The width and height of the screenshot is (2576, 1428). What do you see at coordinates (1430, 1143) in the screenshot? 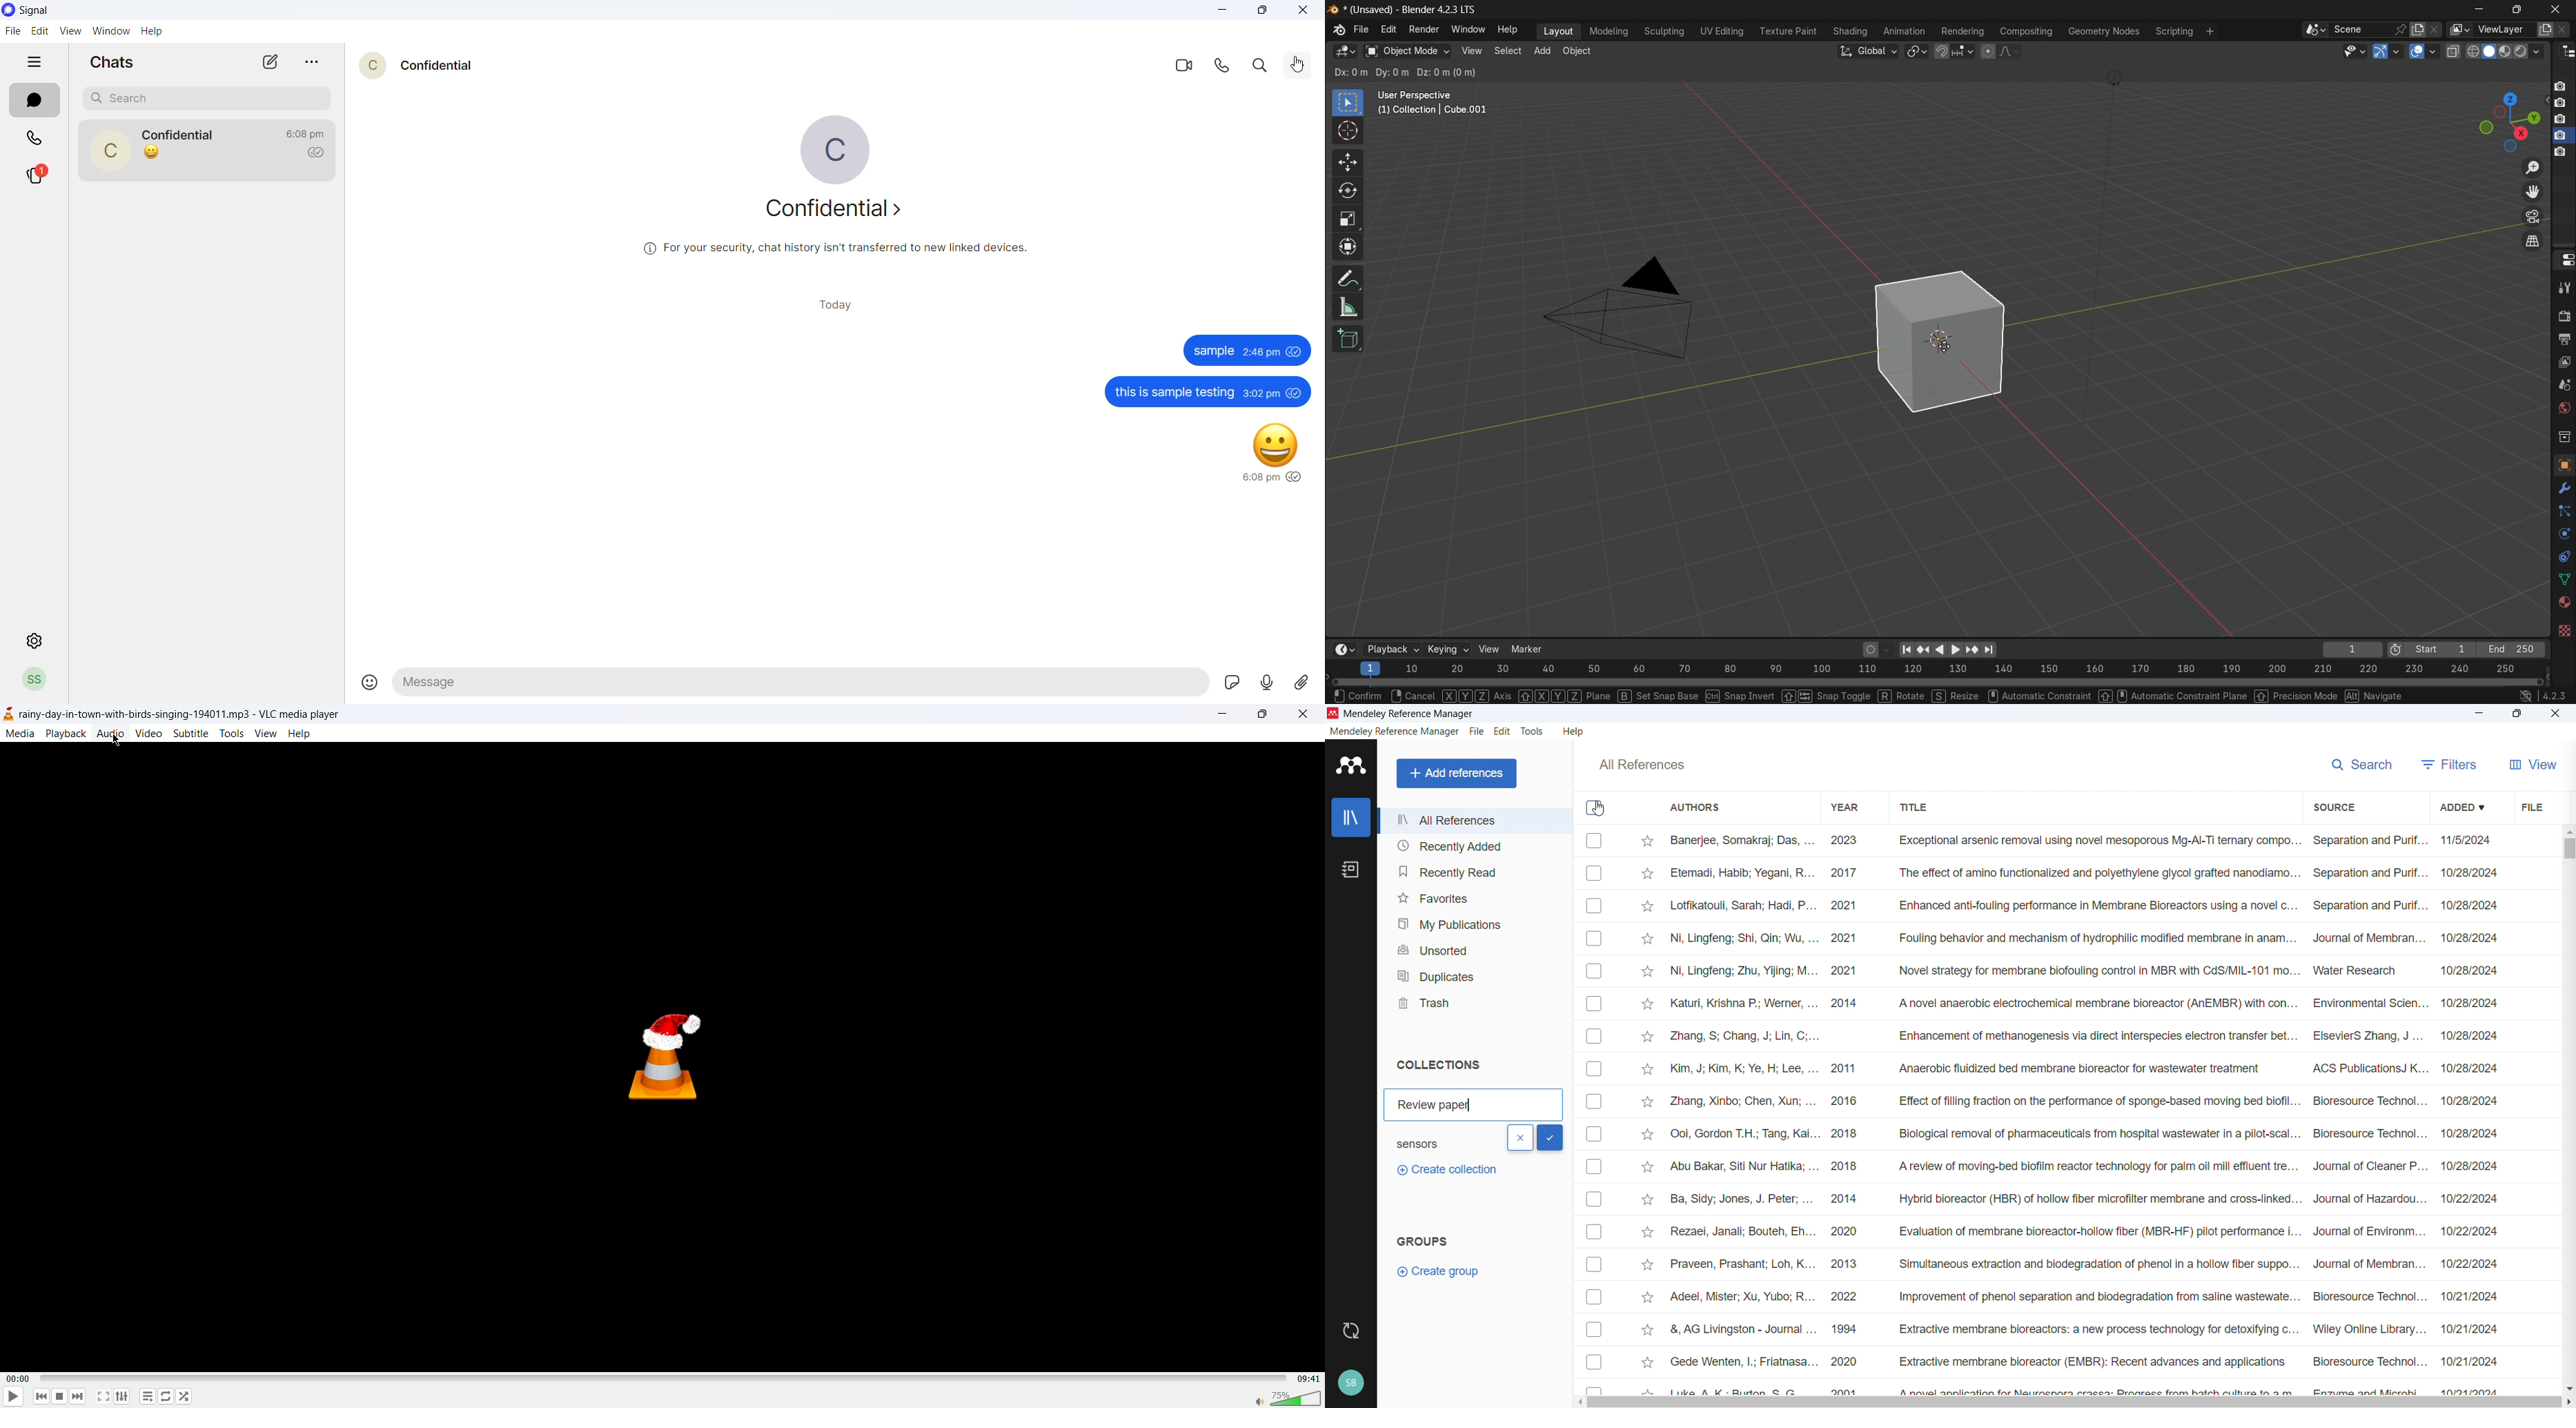
I see `sensors` at bounding box center [1430, 1143].